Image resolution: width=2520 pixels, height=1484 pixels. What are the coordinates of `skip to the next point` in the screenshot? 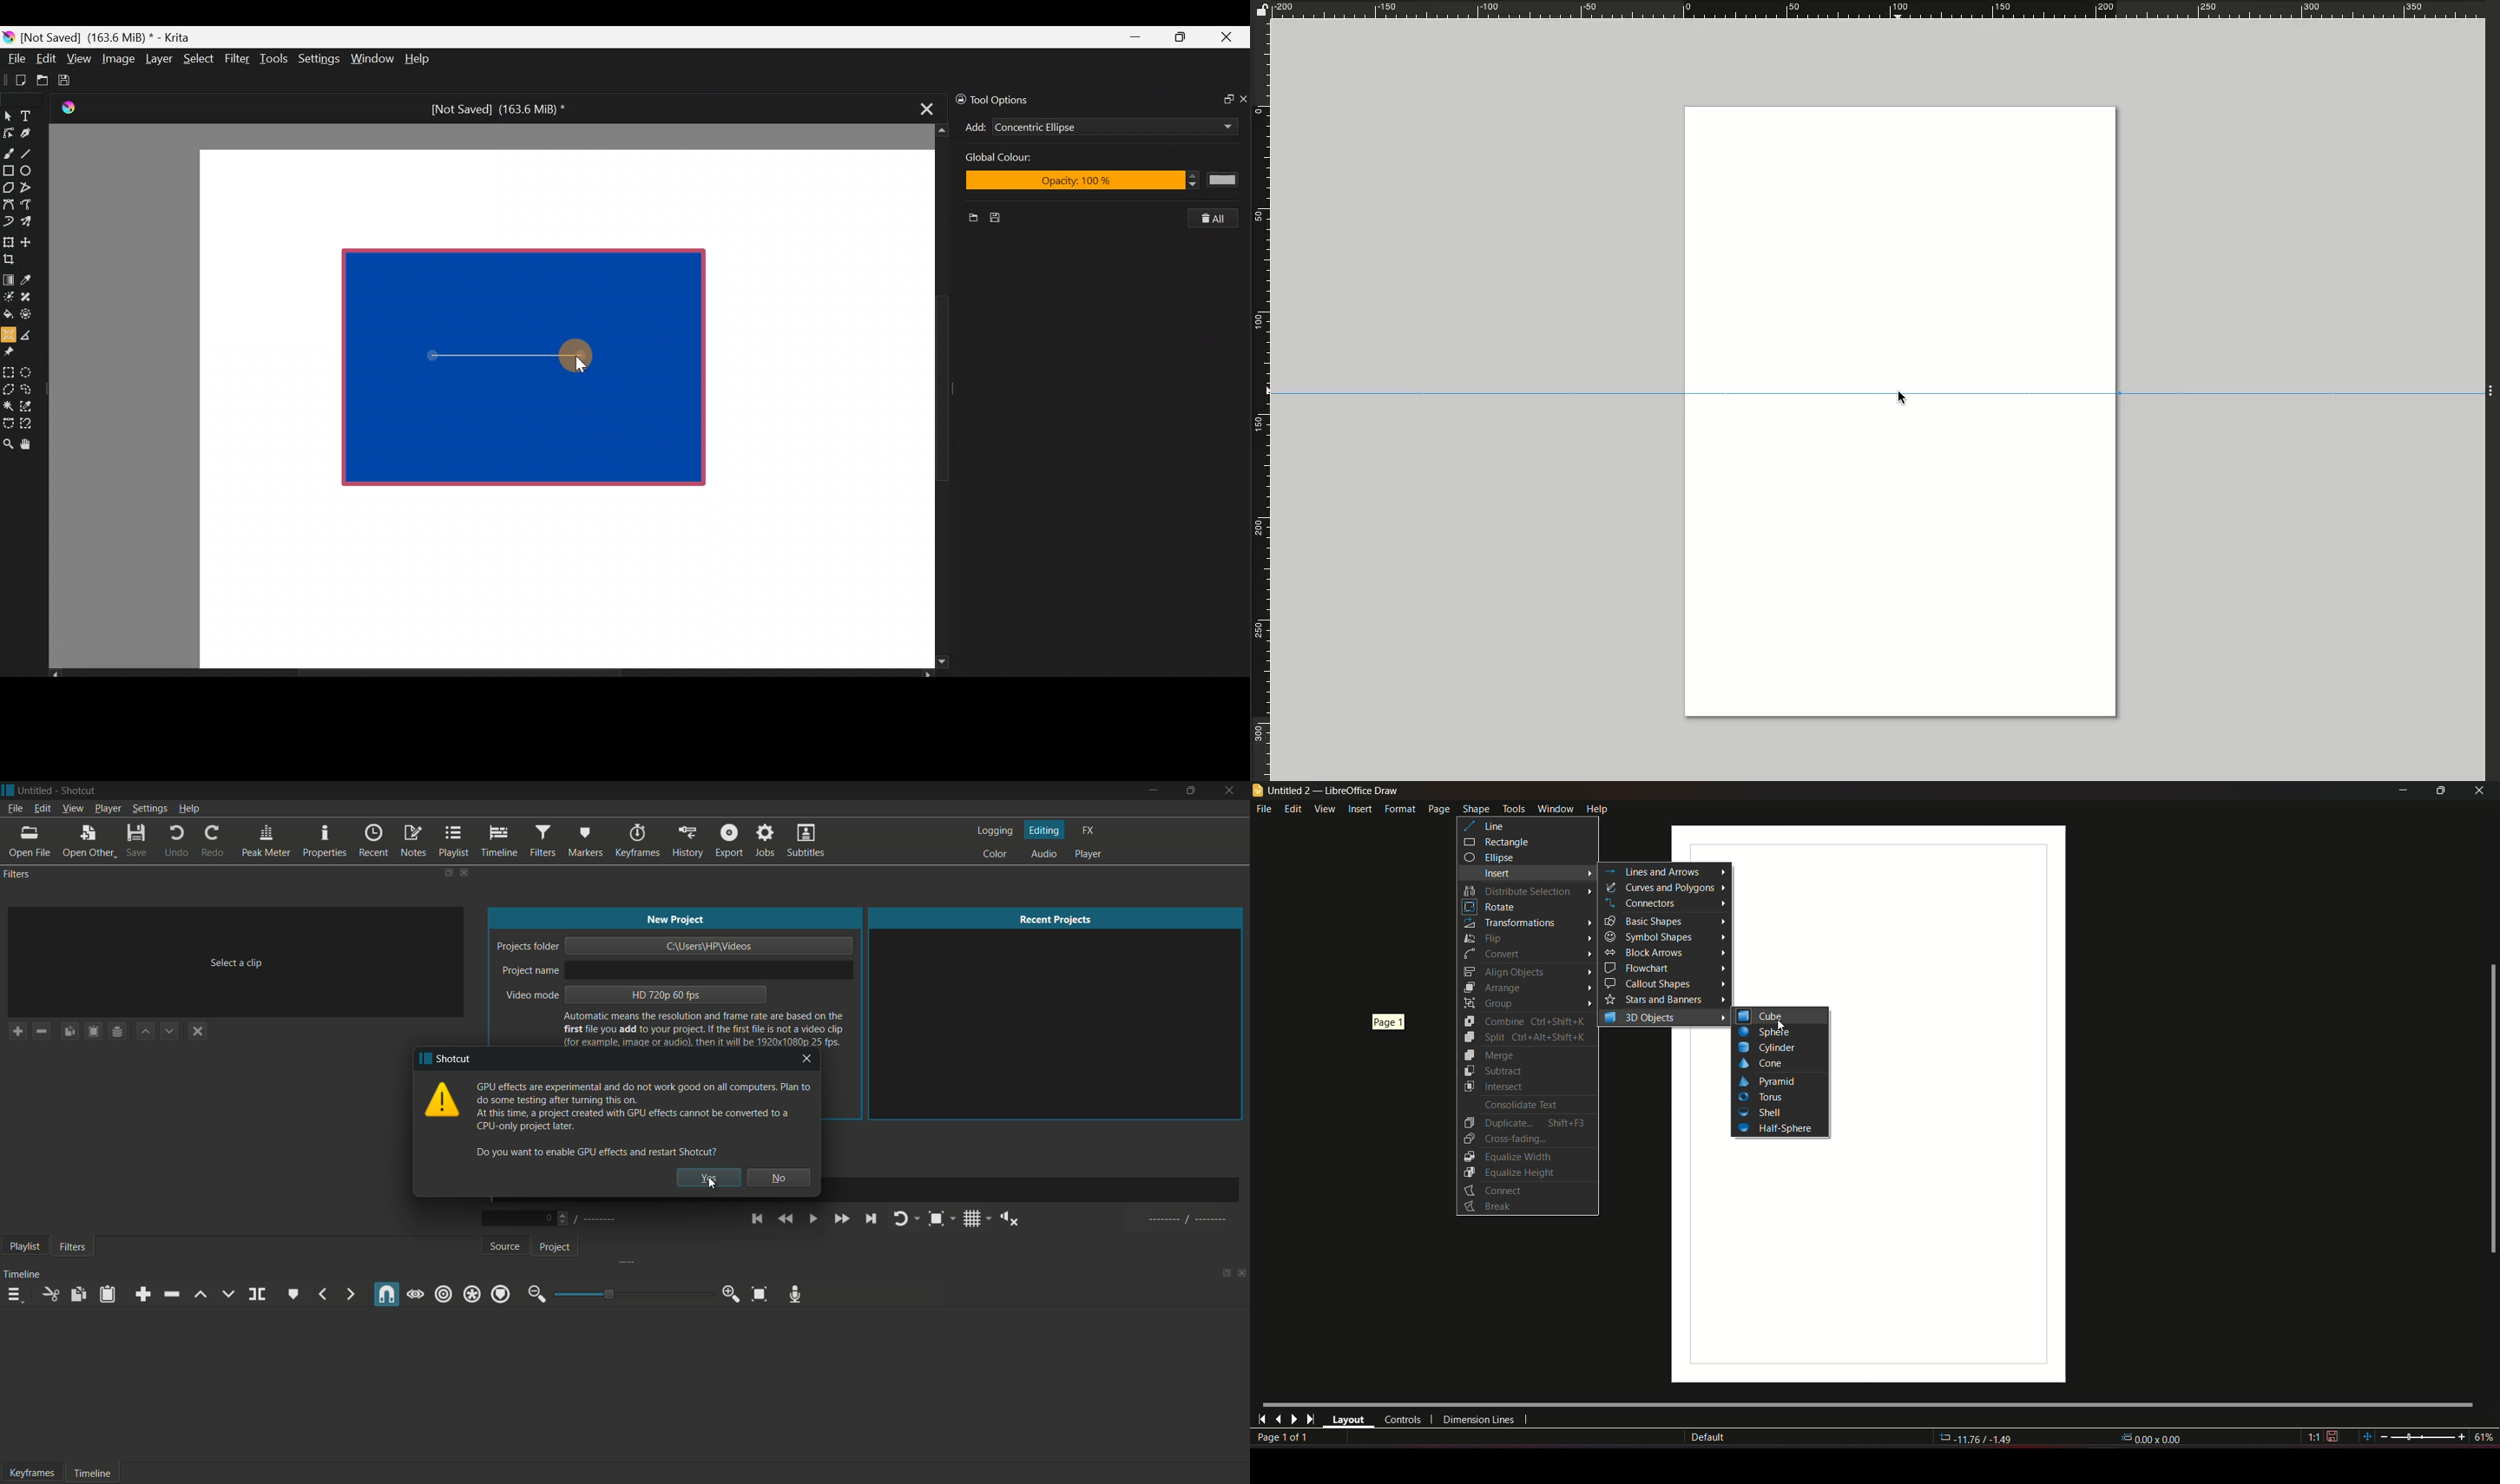 It's located at (870, 1219).